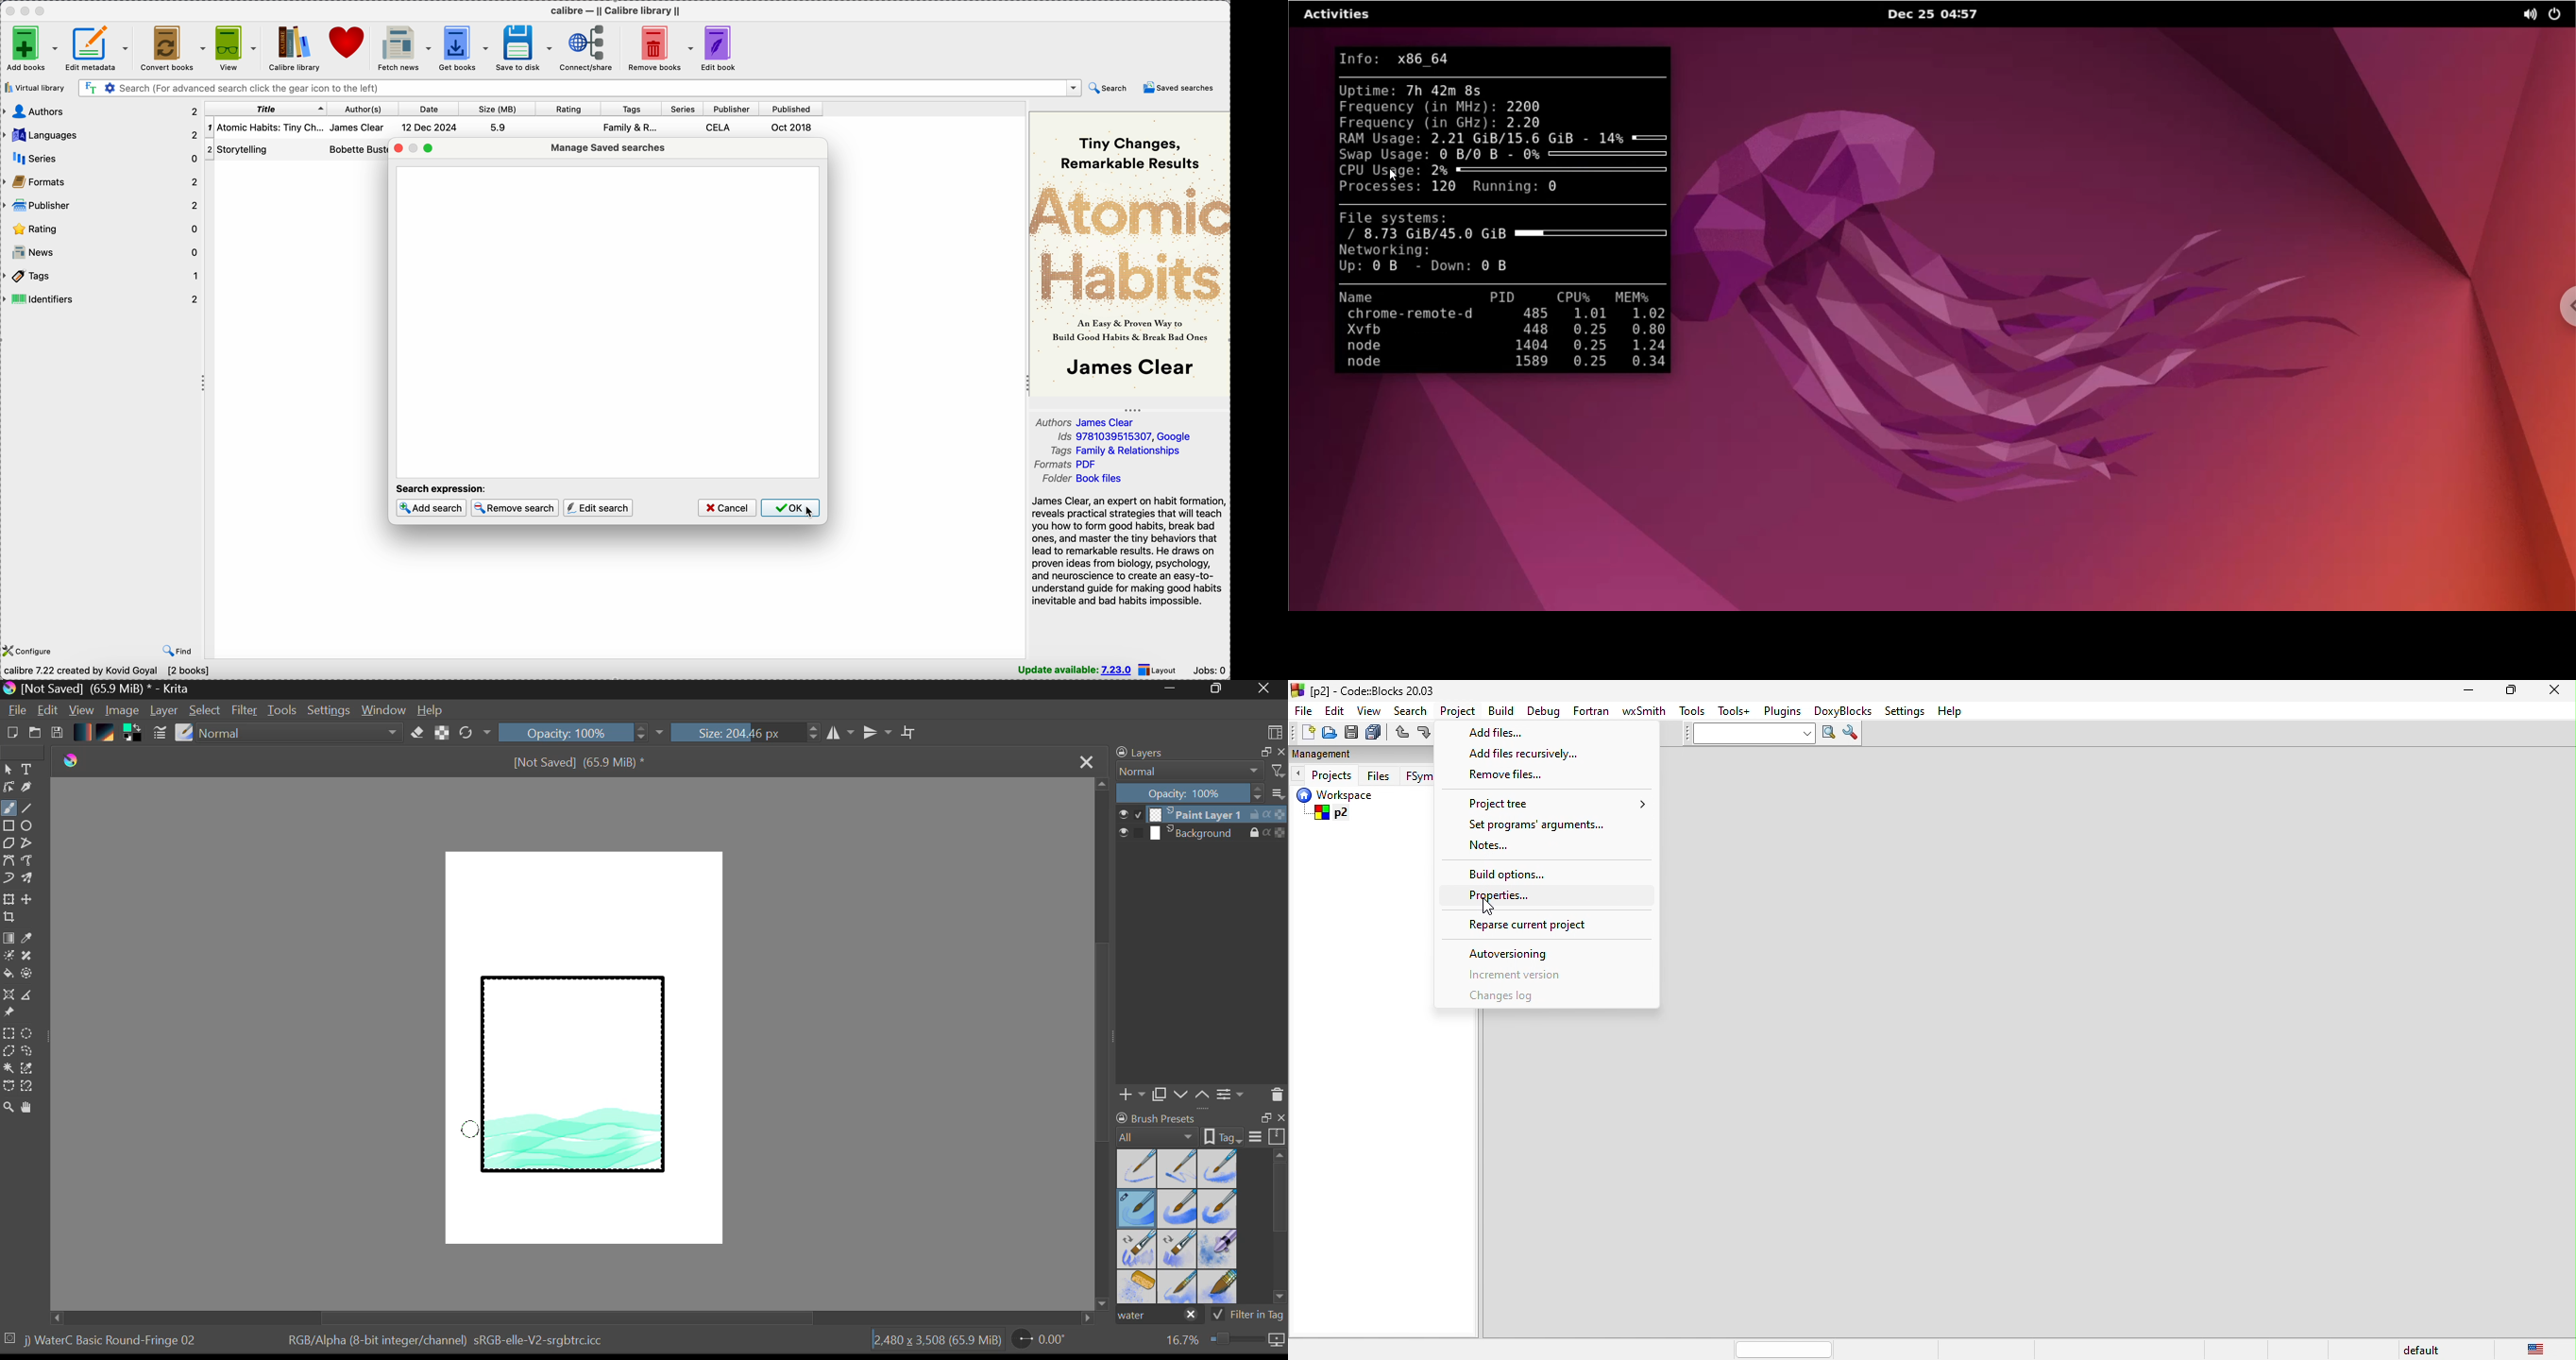 This screenshot has height=1372, width=2576. Describe the element at coordinates (794, 509) in the screenshot. I see `click on OK` at that location.